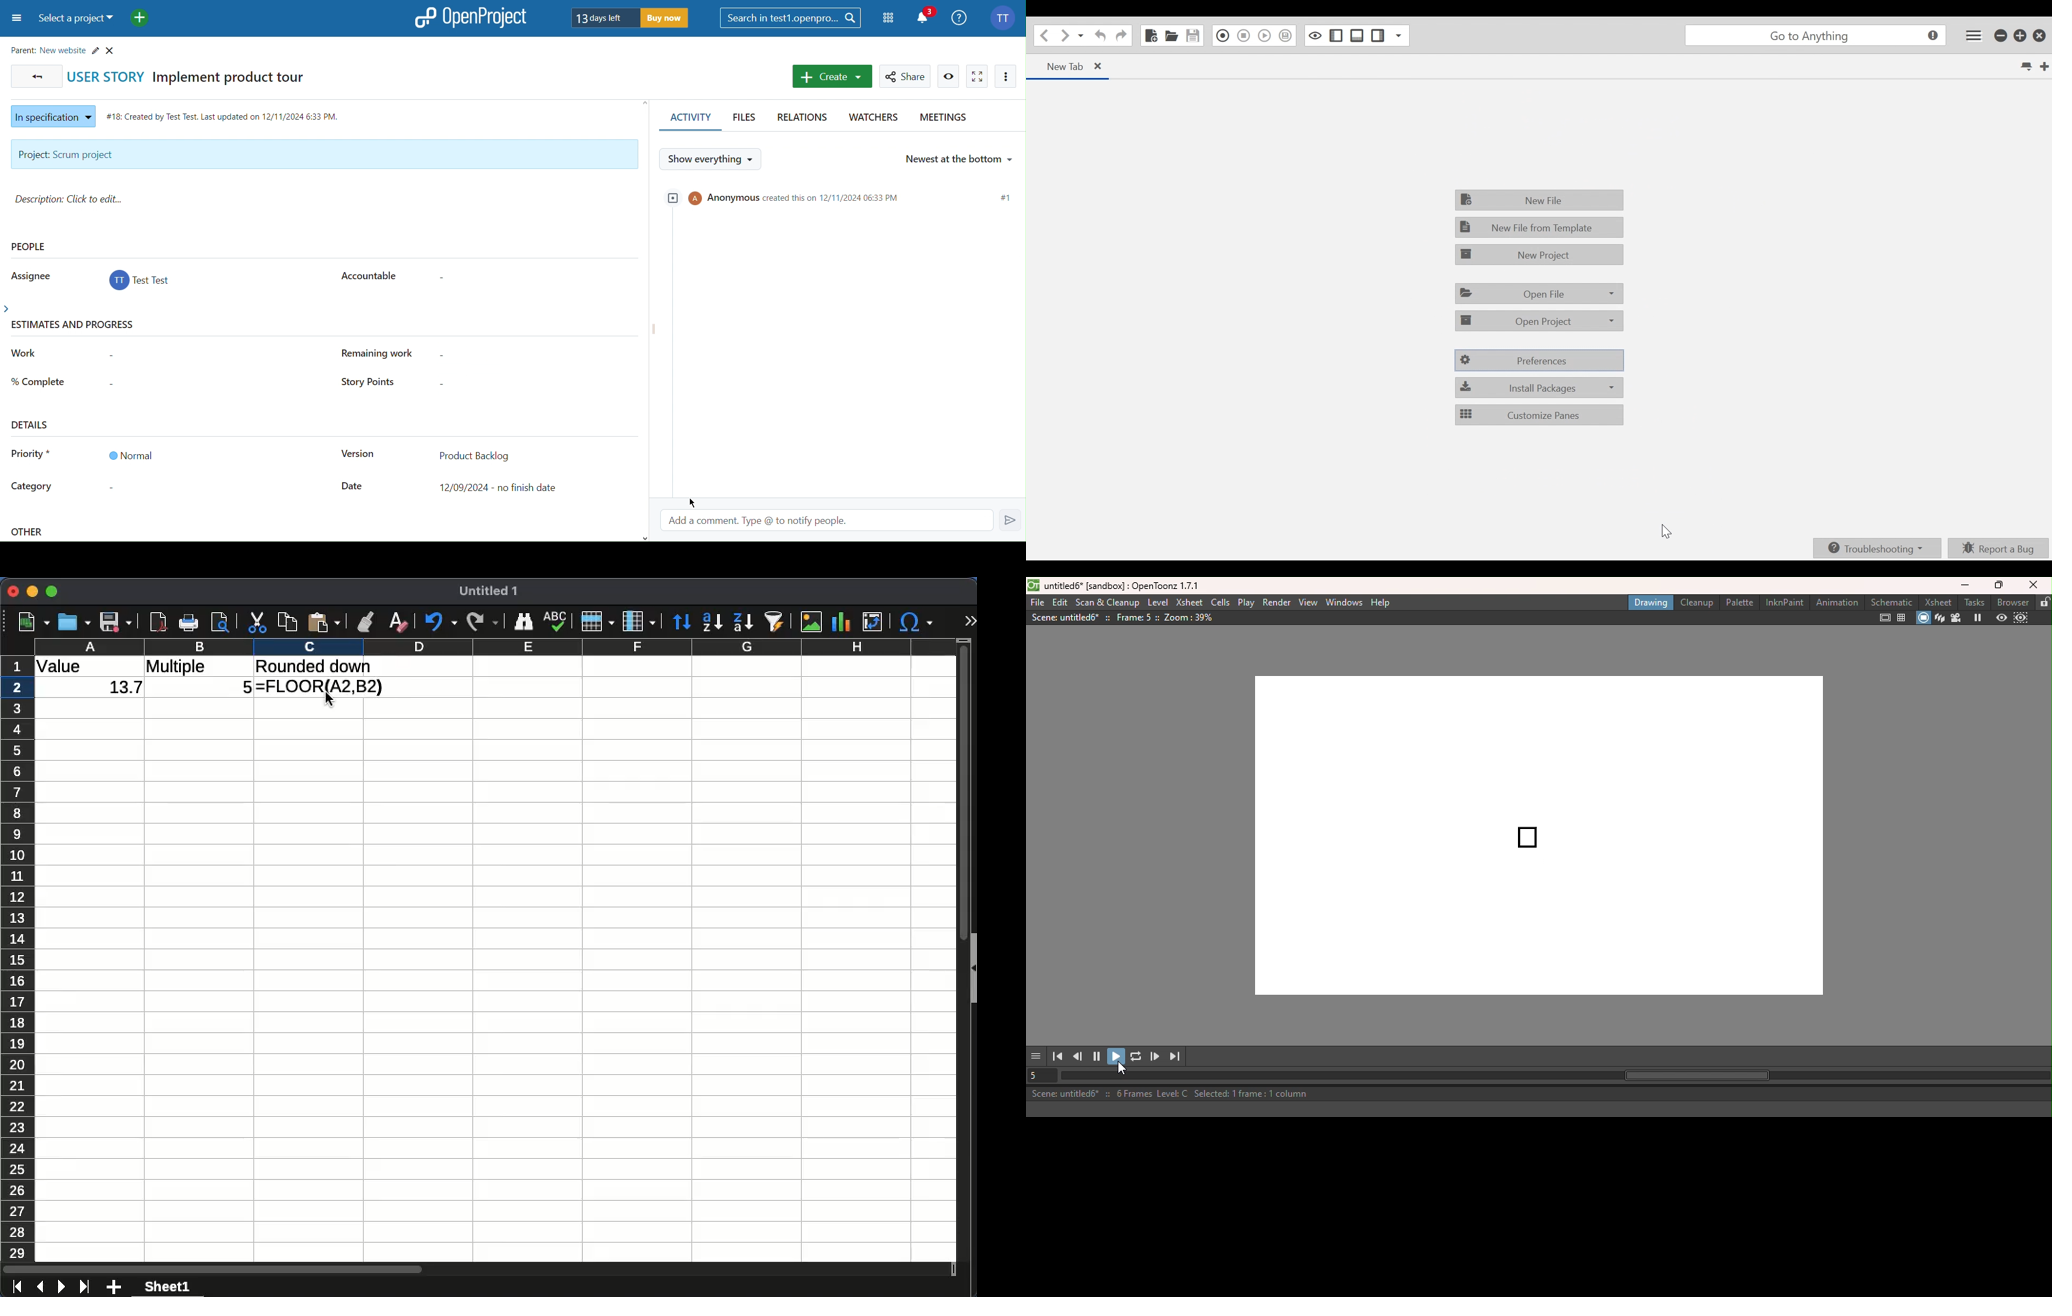 This screenshot has height=1316, width=2072. Describe the element at coordinates (474, 455) in the screenshot. I see `Product Backlog` at that location.